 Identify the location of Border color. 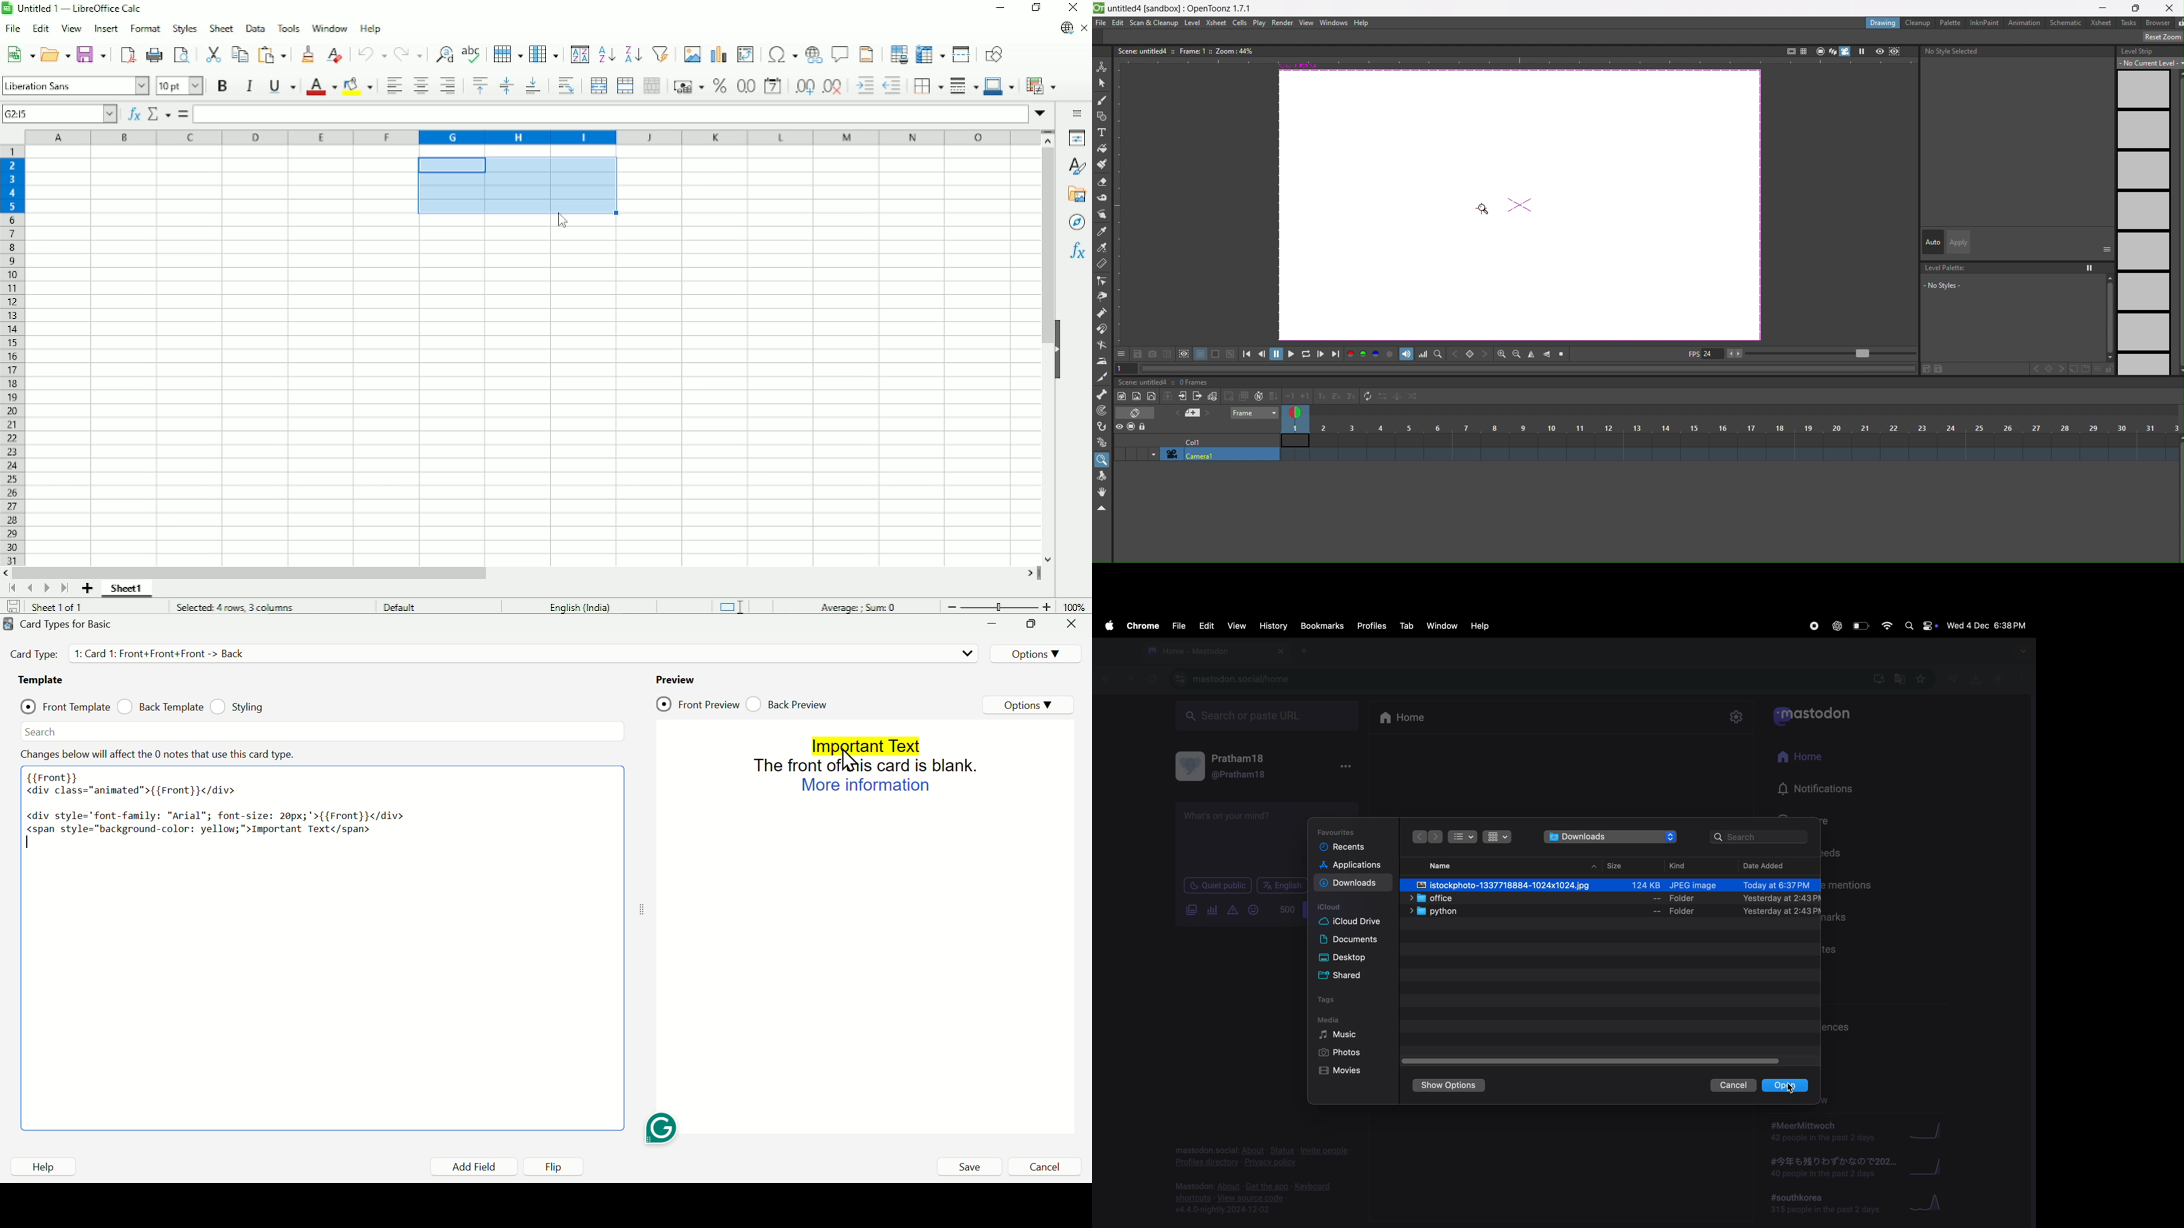
(999, 86).